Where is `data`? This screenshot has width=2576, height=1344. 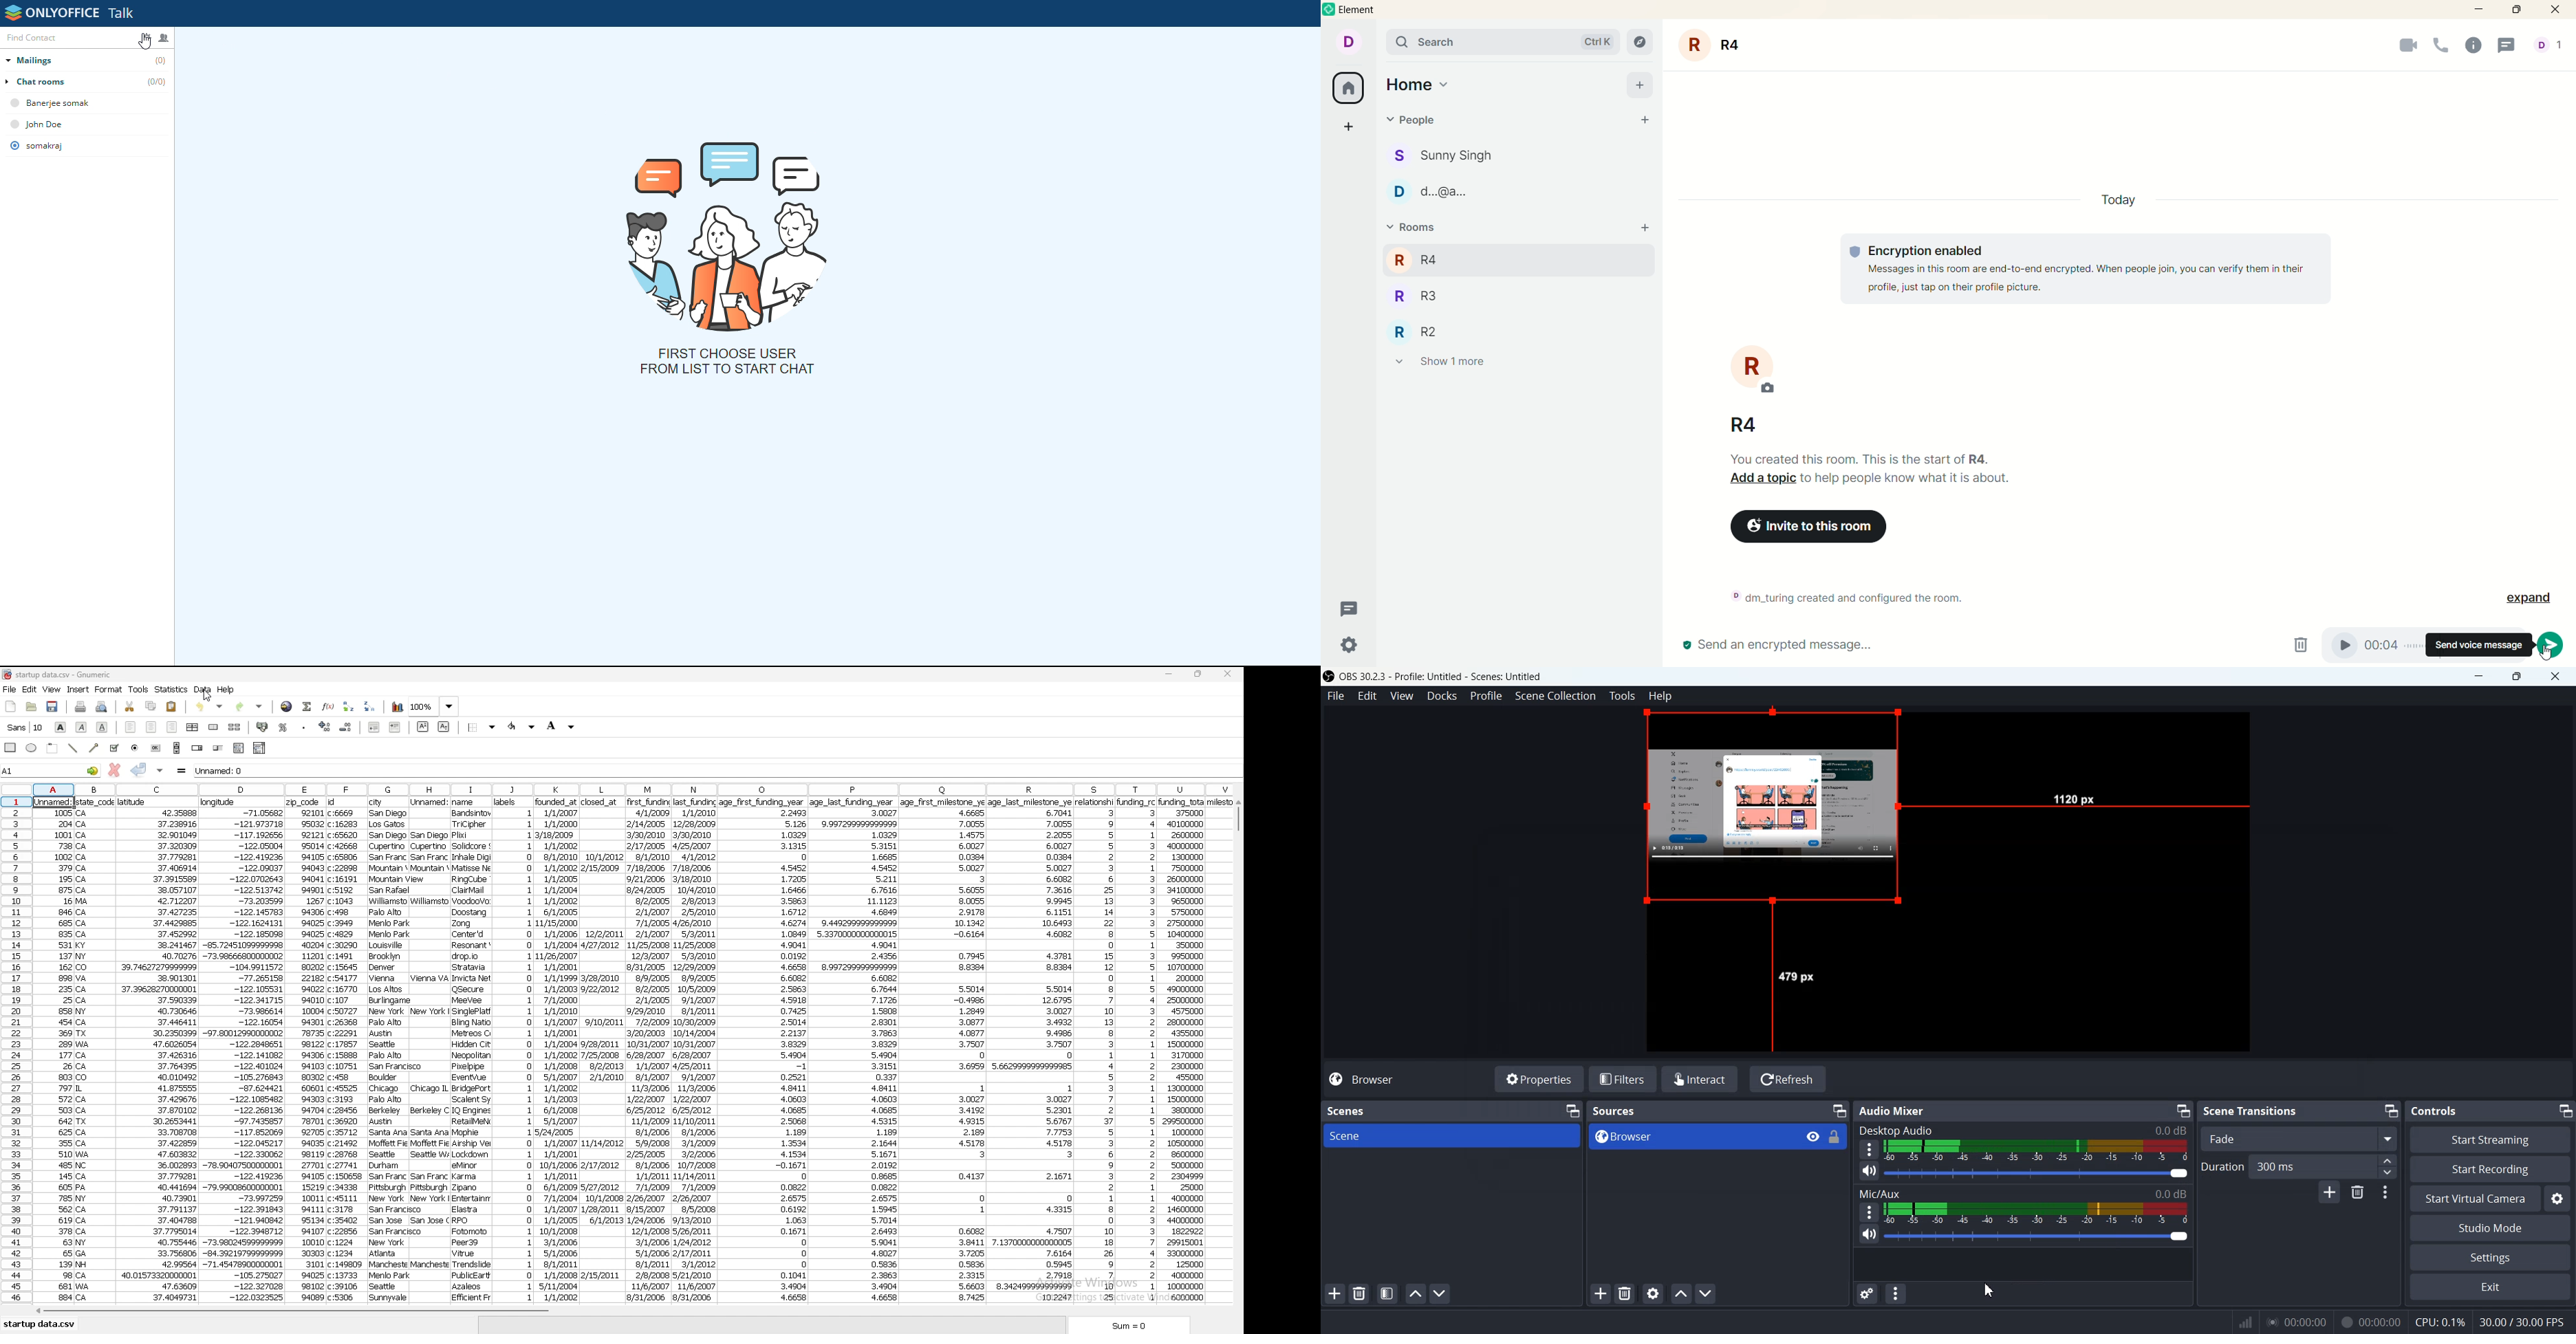
data is located at coordinates (244, 1050).